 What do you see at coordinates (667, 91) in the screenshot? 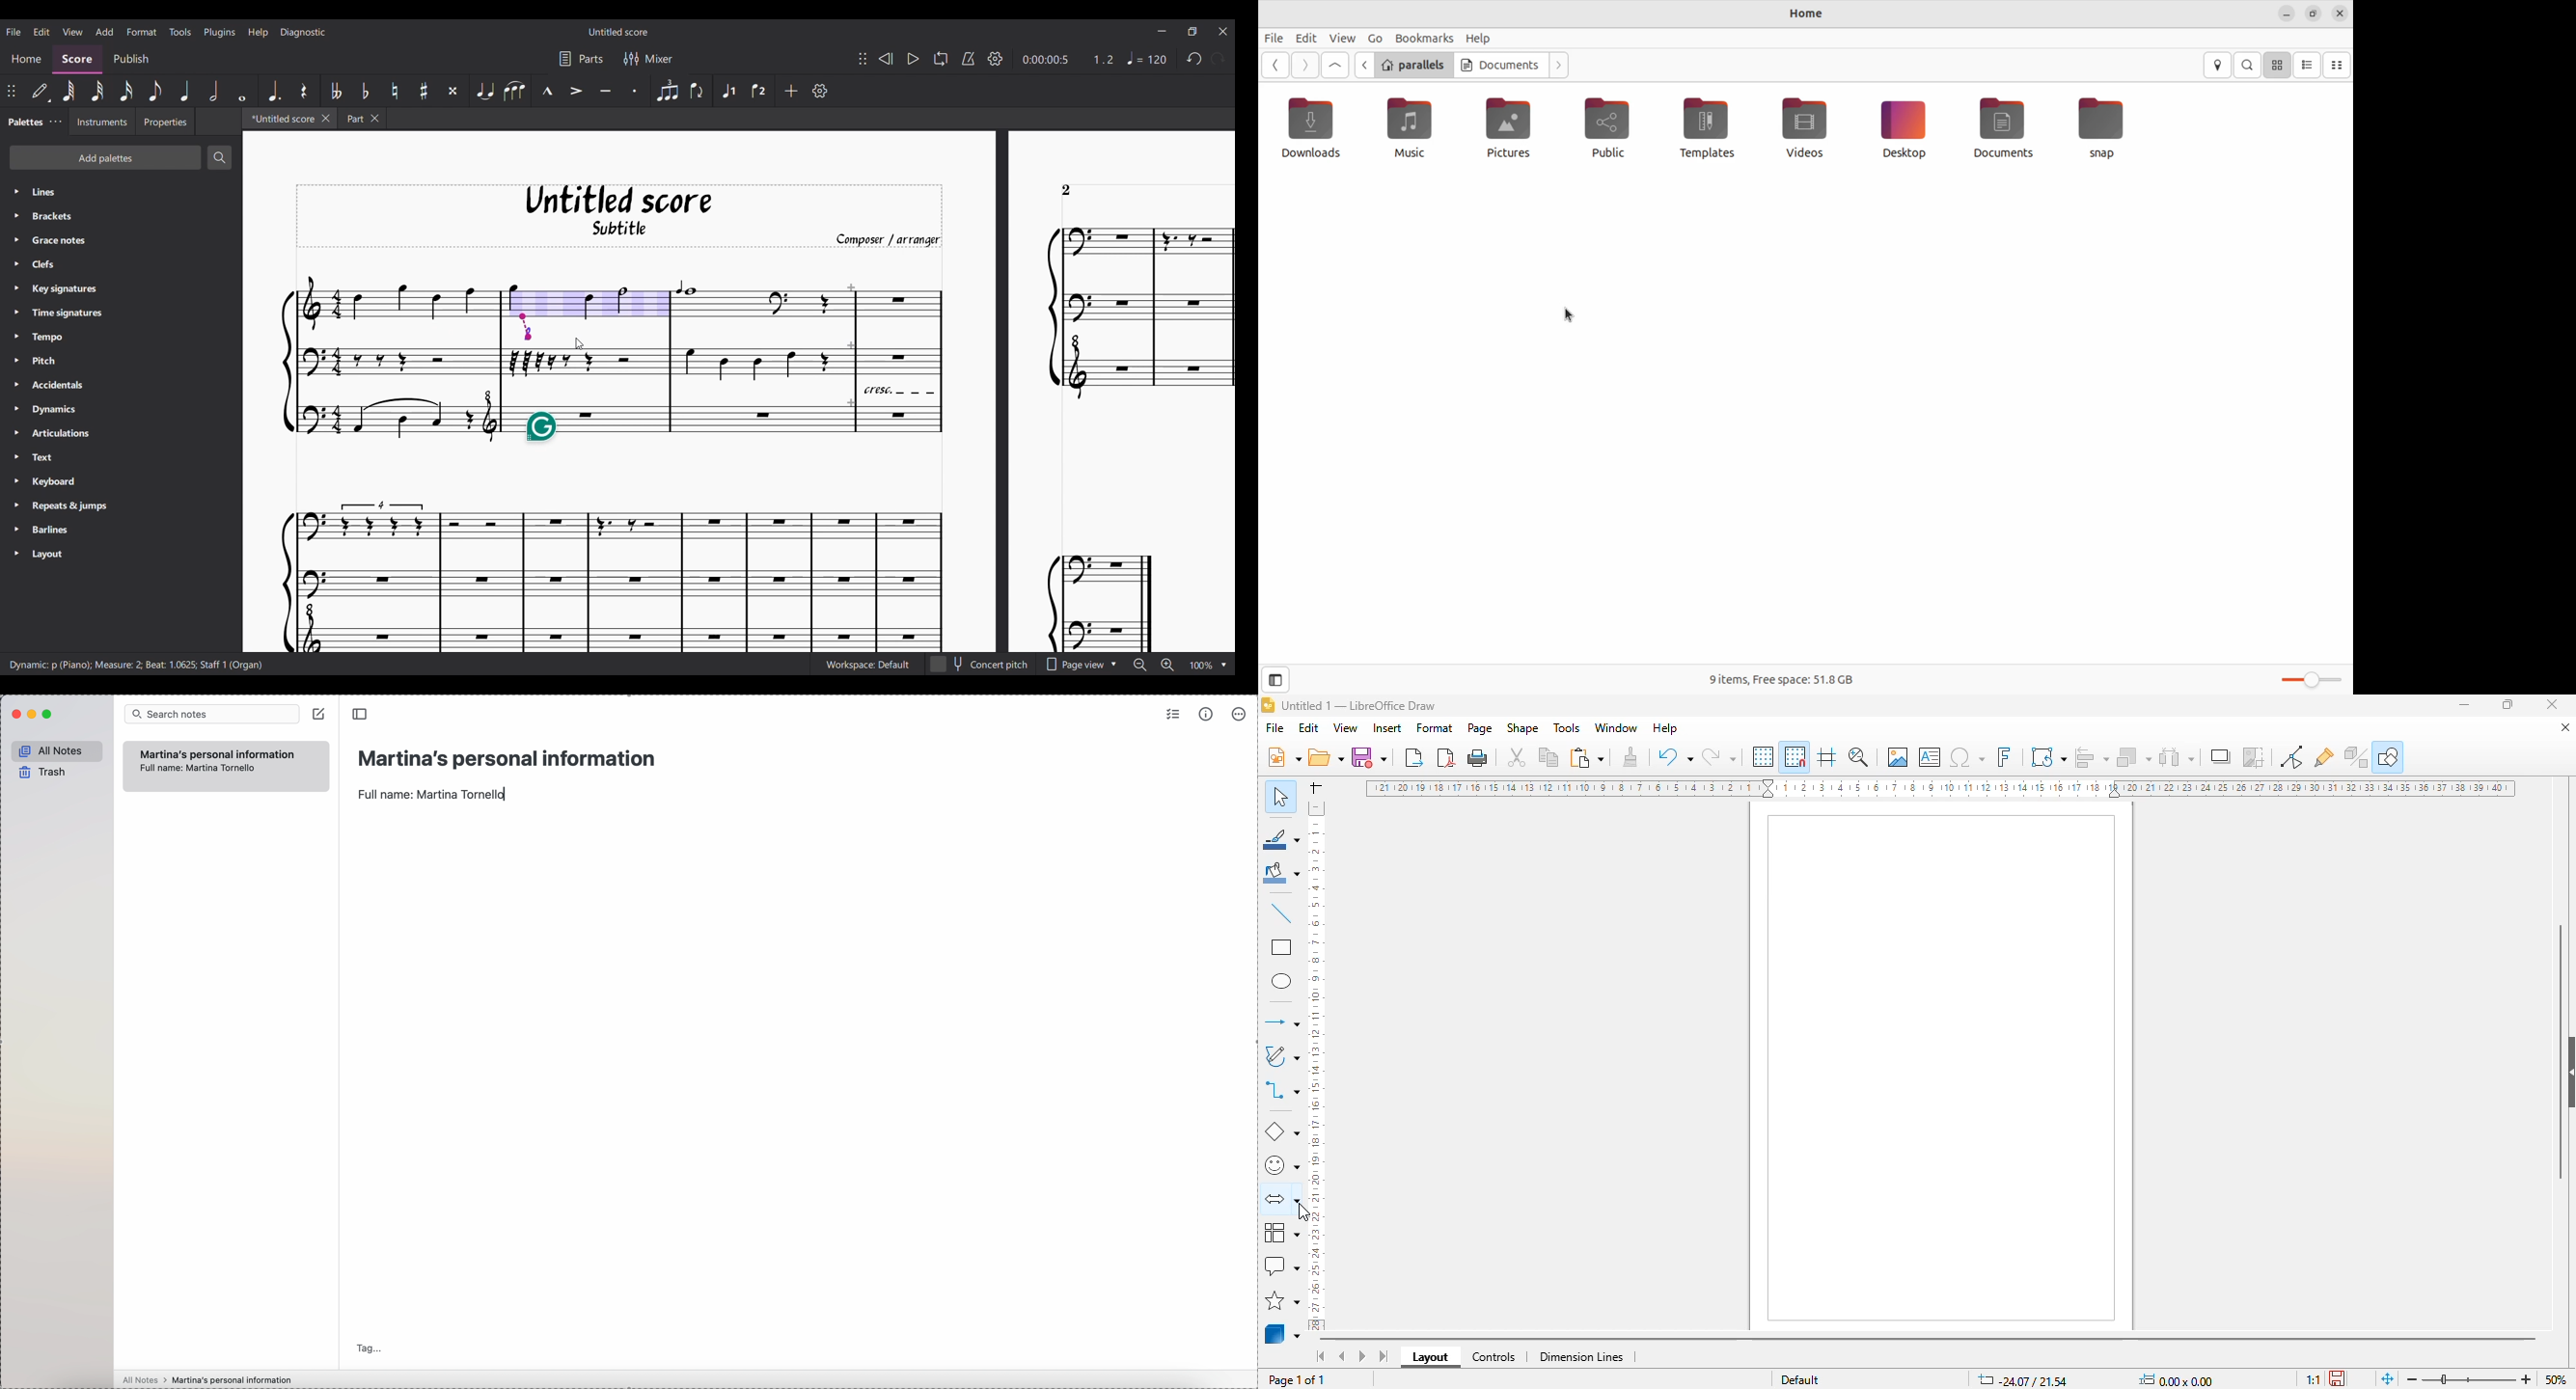
I see `Tuplet` at bounding box center [667, 91].